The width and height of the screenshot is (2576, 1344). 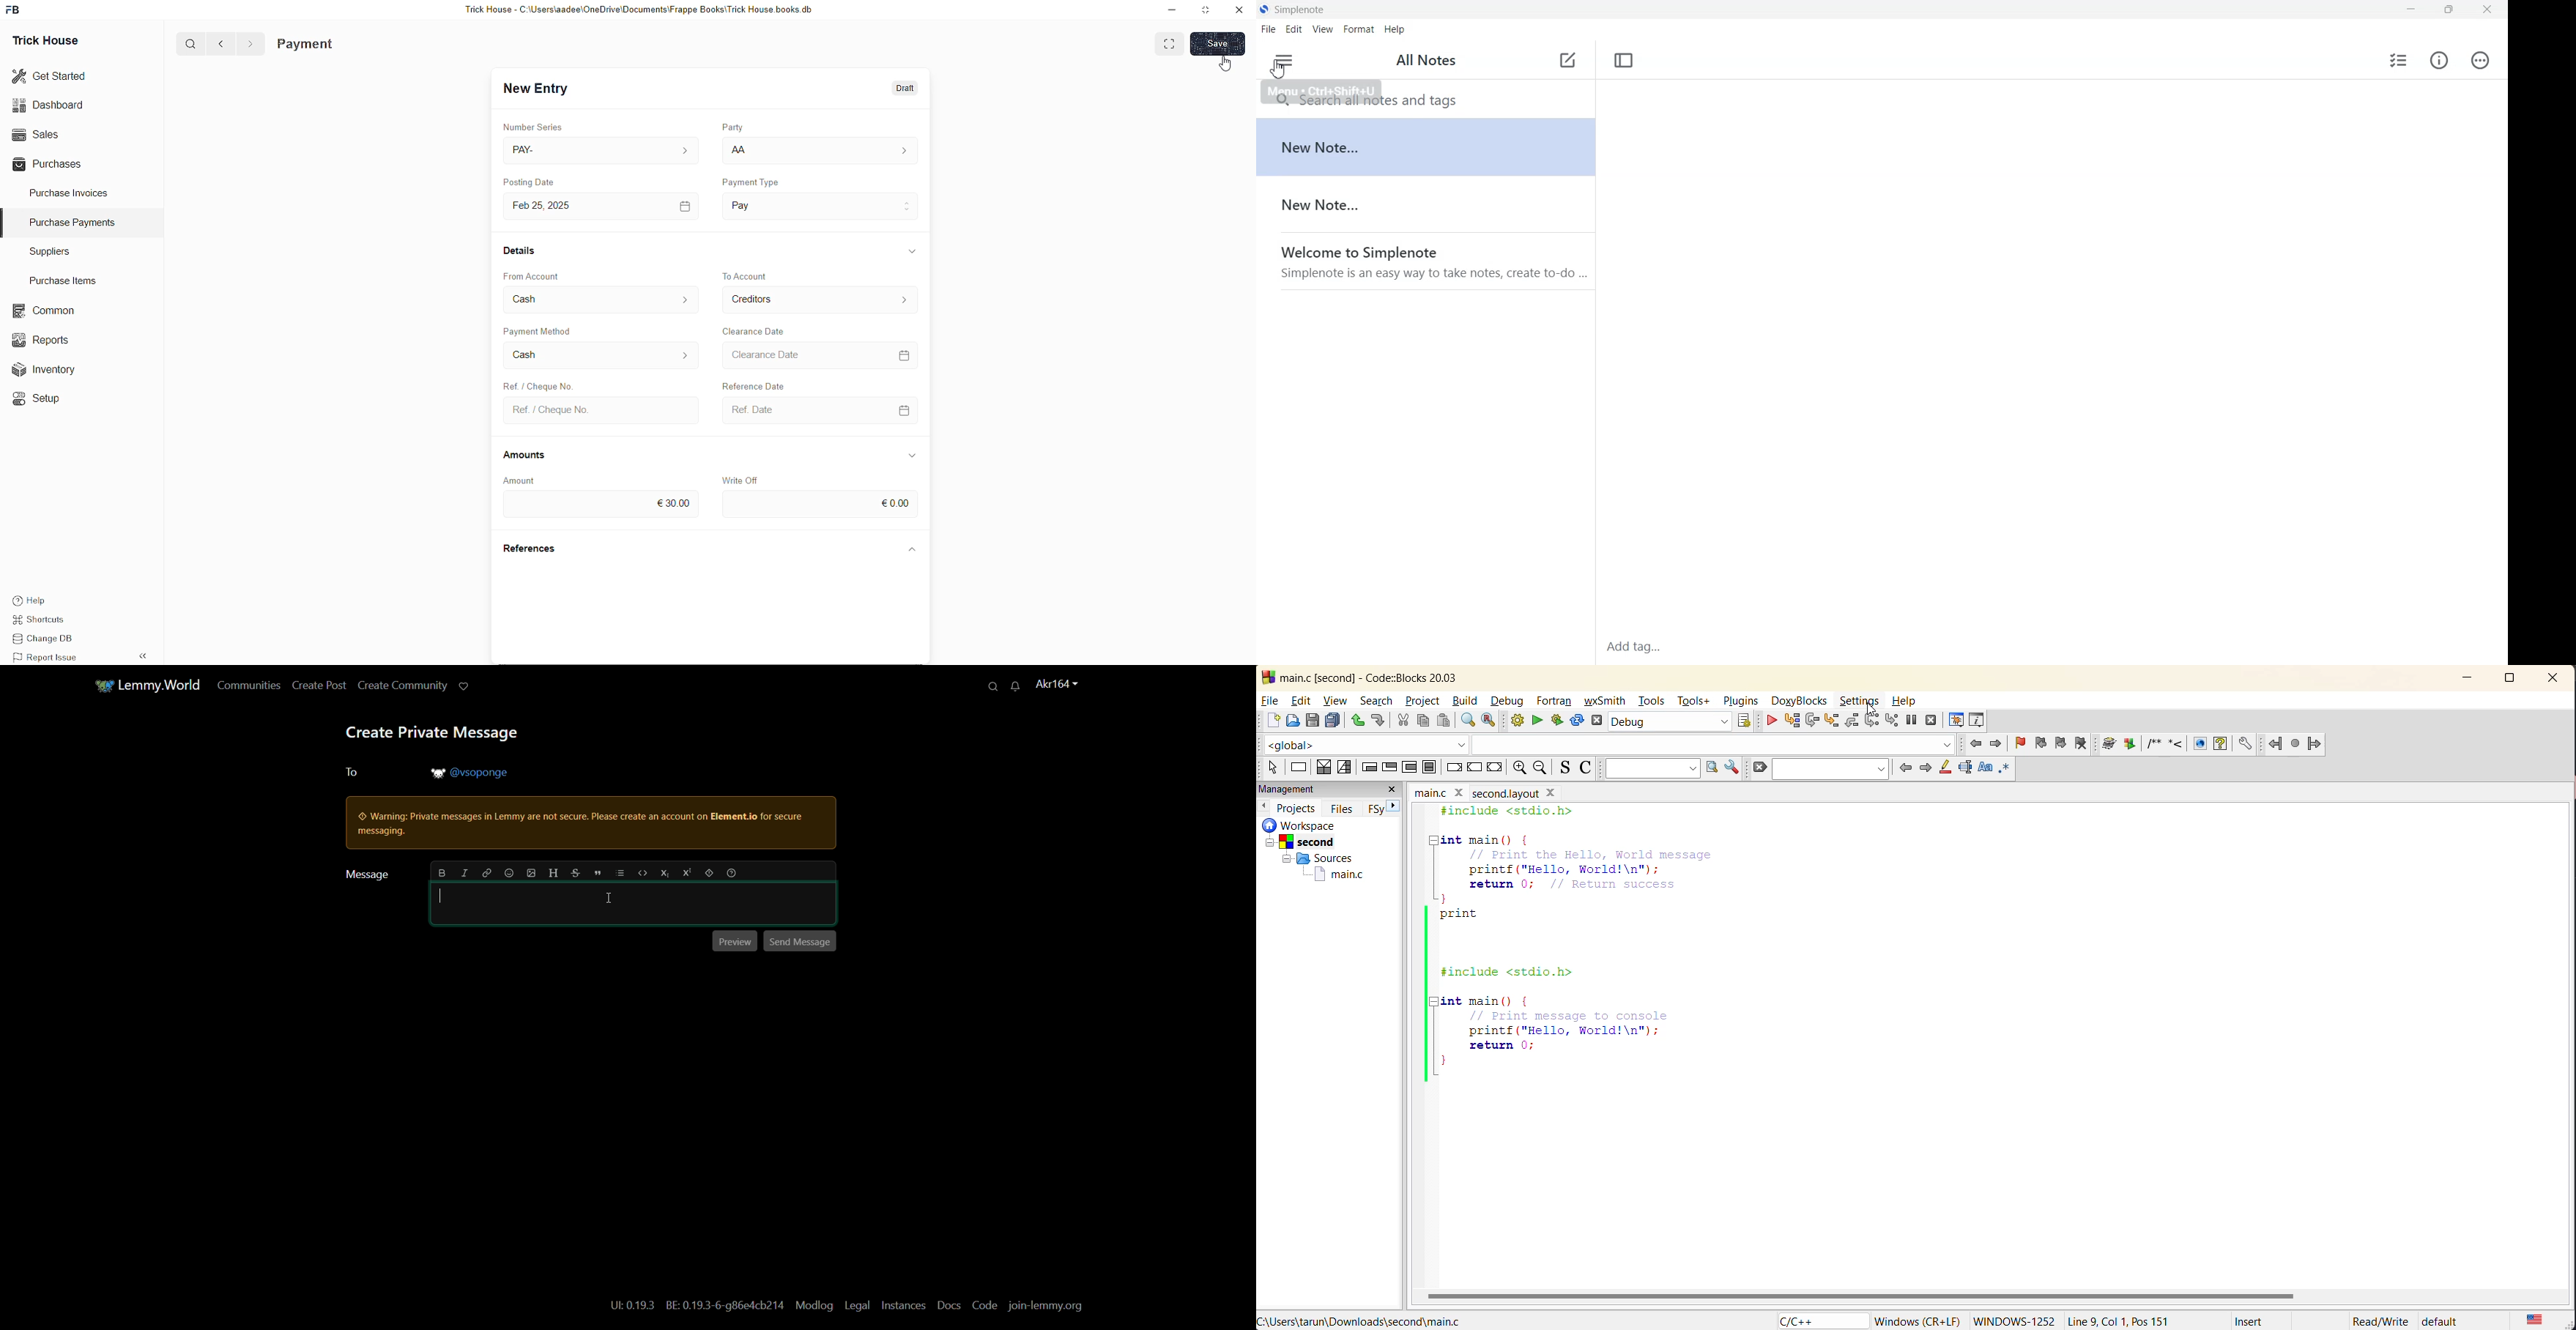 What do you see at coordinates (733, 873) in the screenshot?
I see `formatting help` at bounding box center [733, 873].